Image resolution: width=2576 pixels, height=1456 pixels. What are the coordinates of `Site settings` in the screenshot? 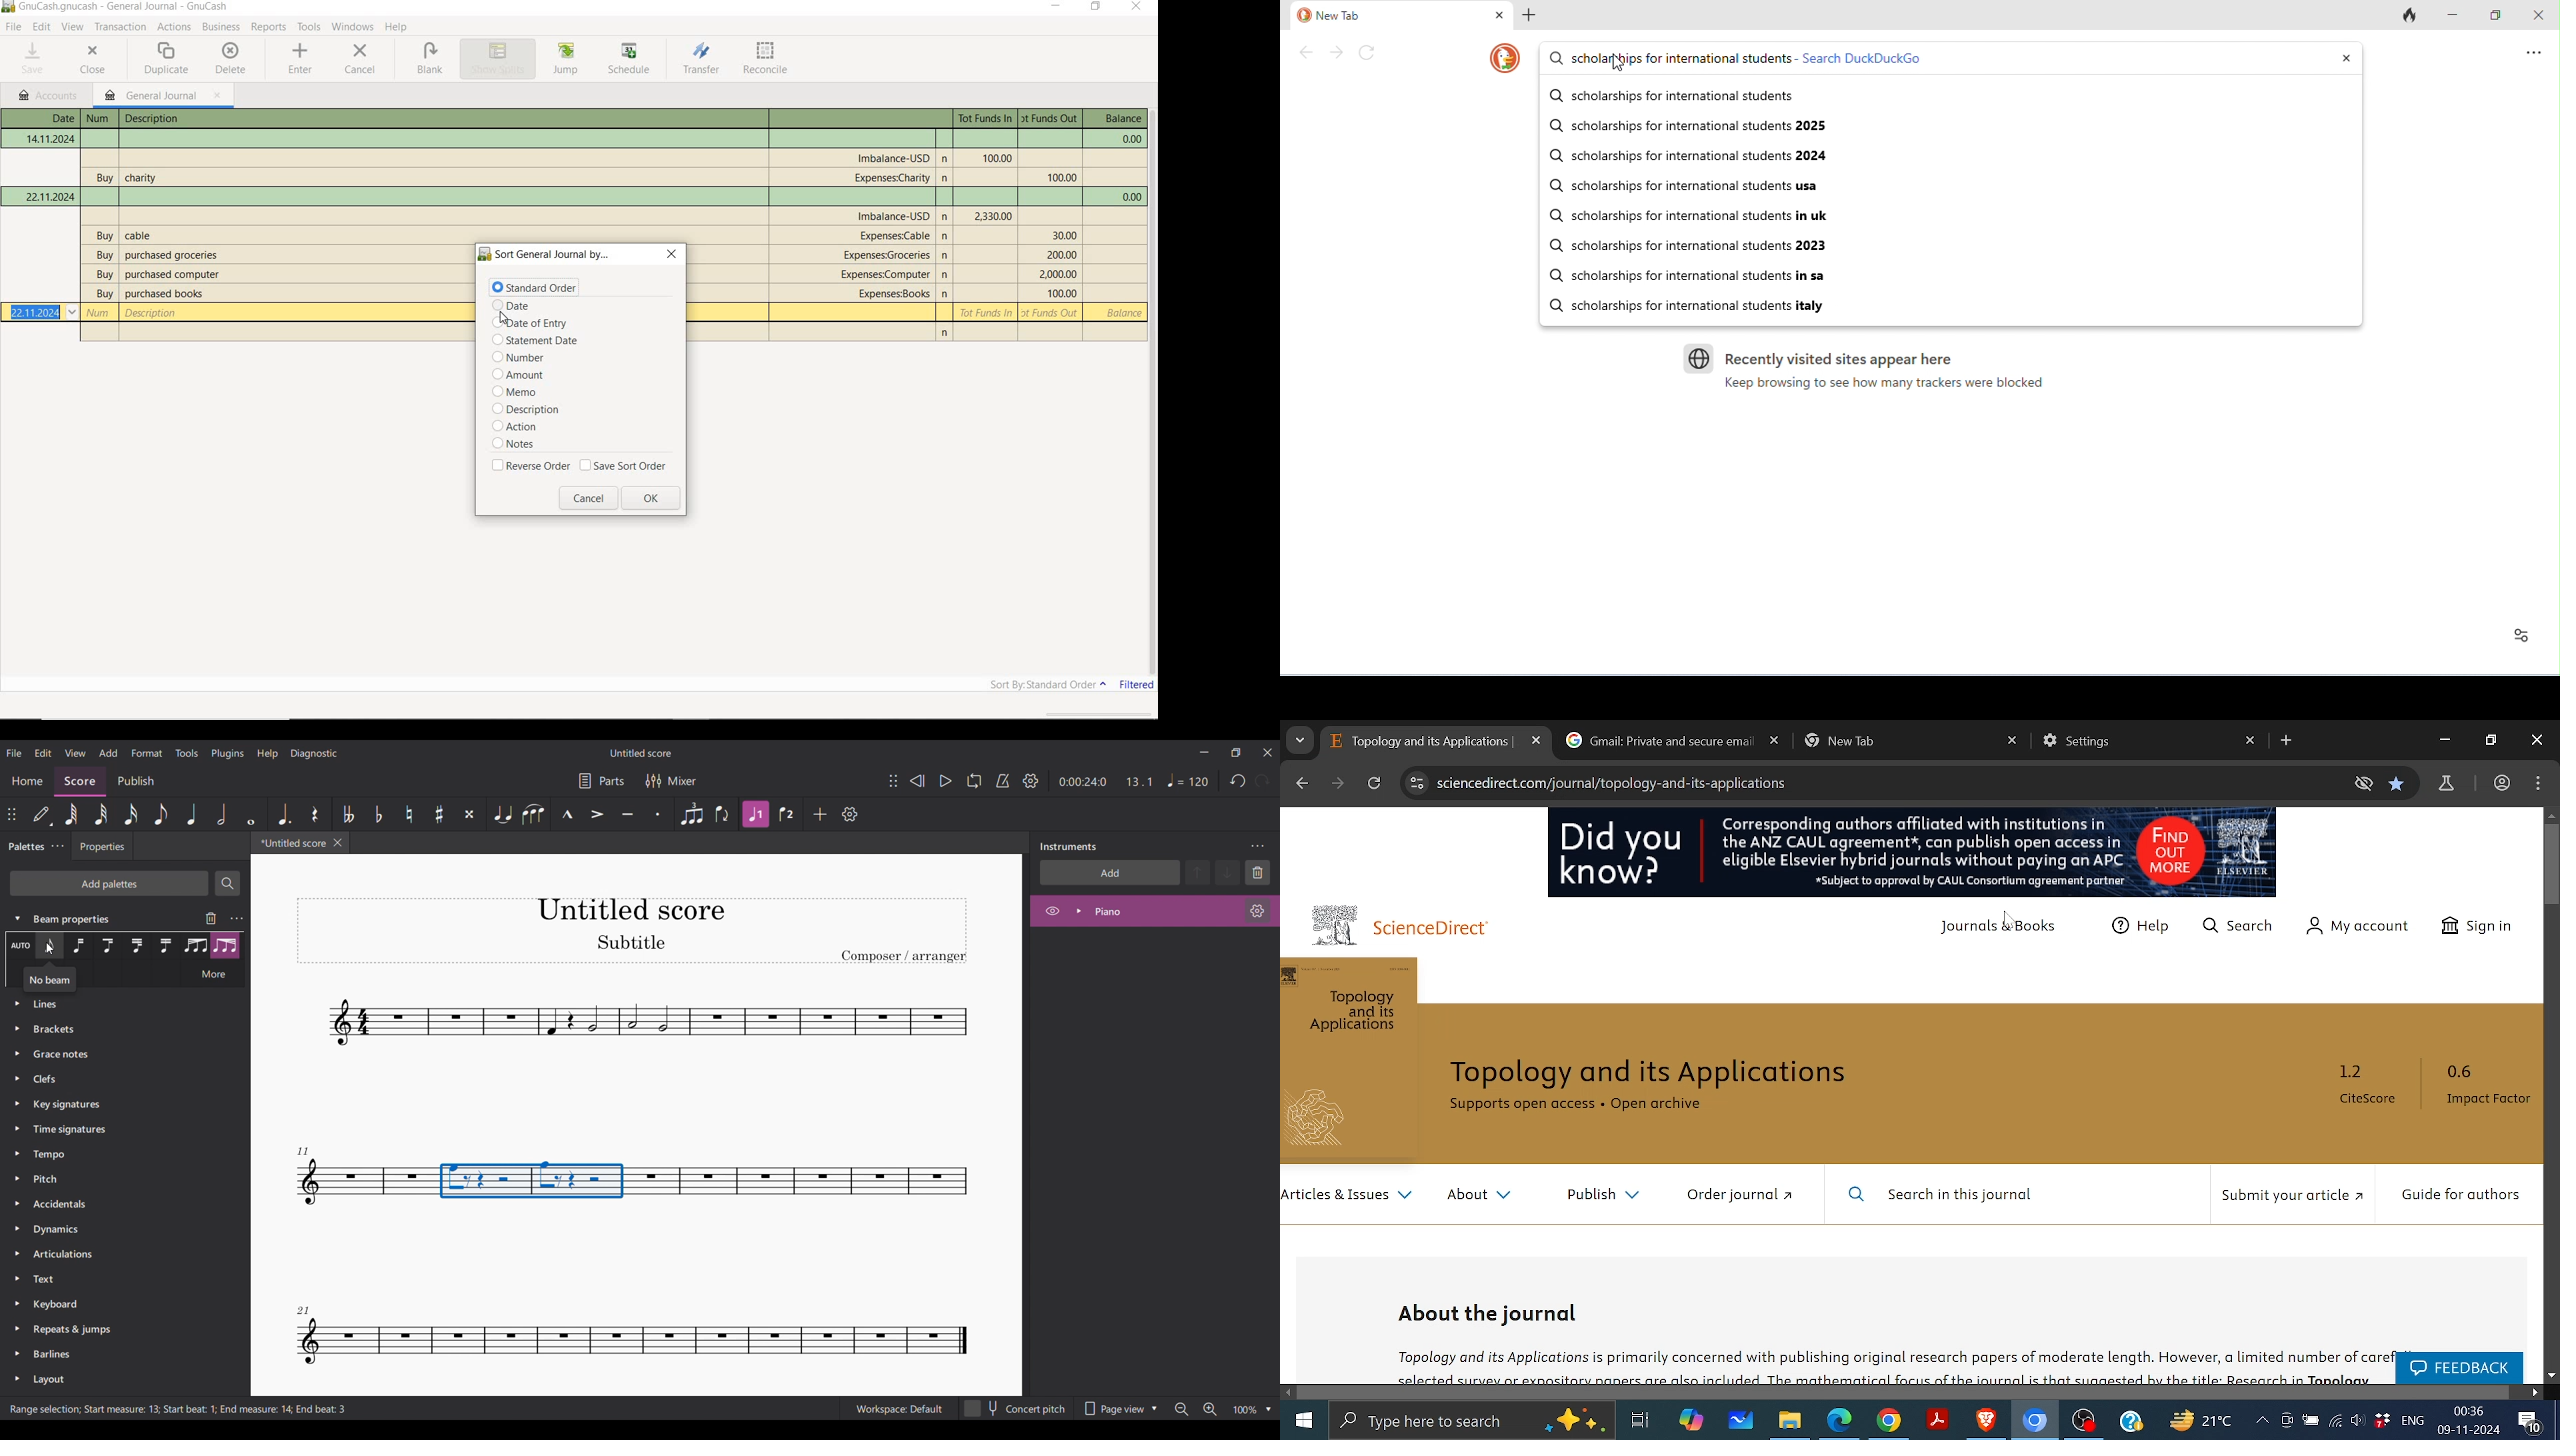 It's located at (1415, 785).